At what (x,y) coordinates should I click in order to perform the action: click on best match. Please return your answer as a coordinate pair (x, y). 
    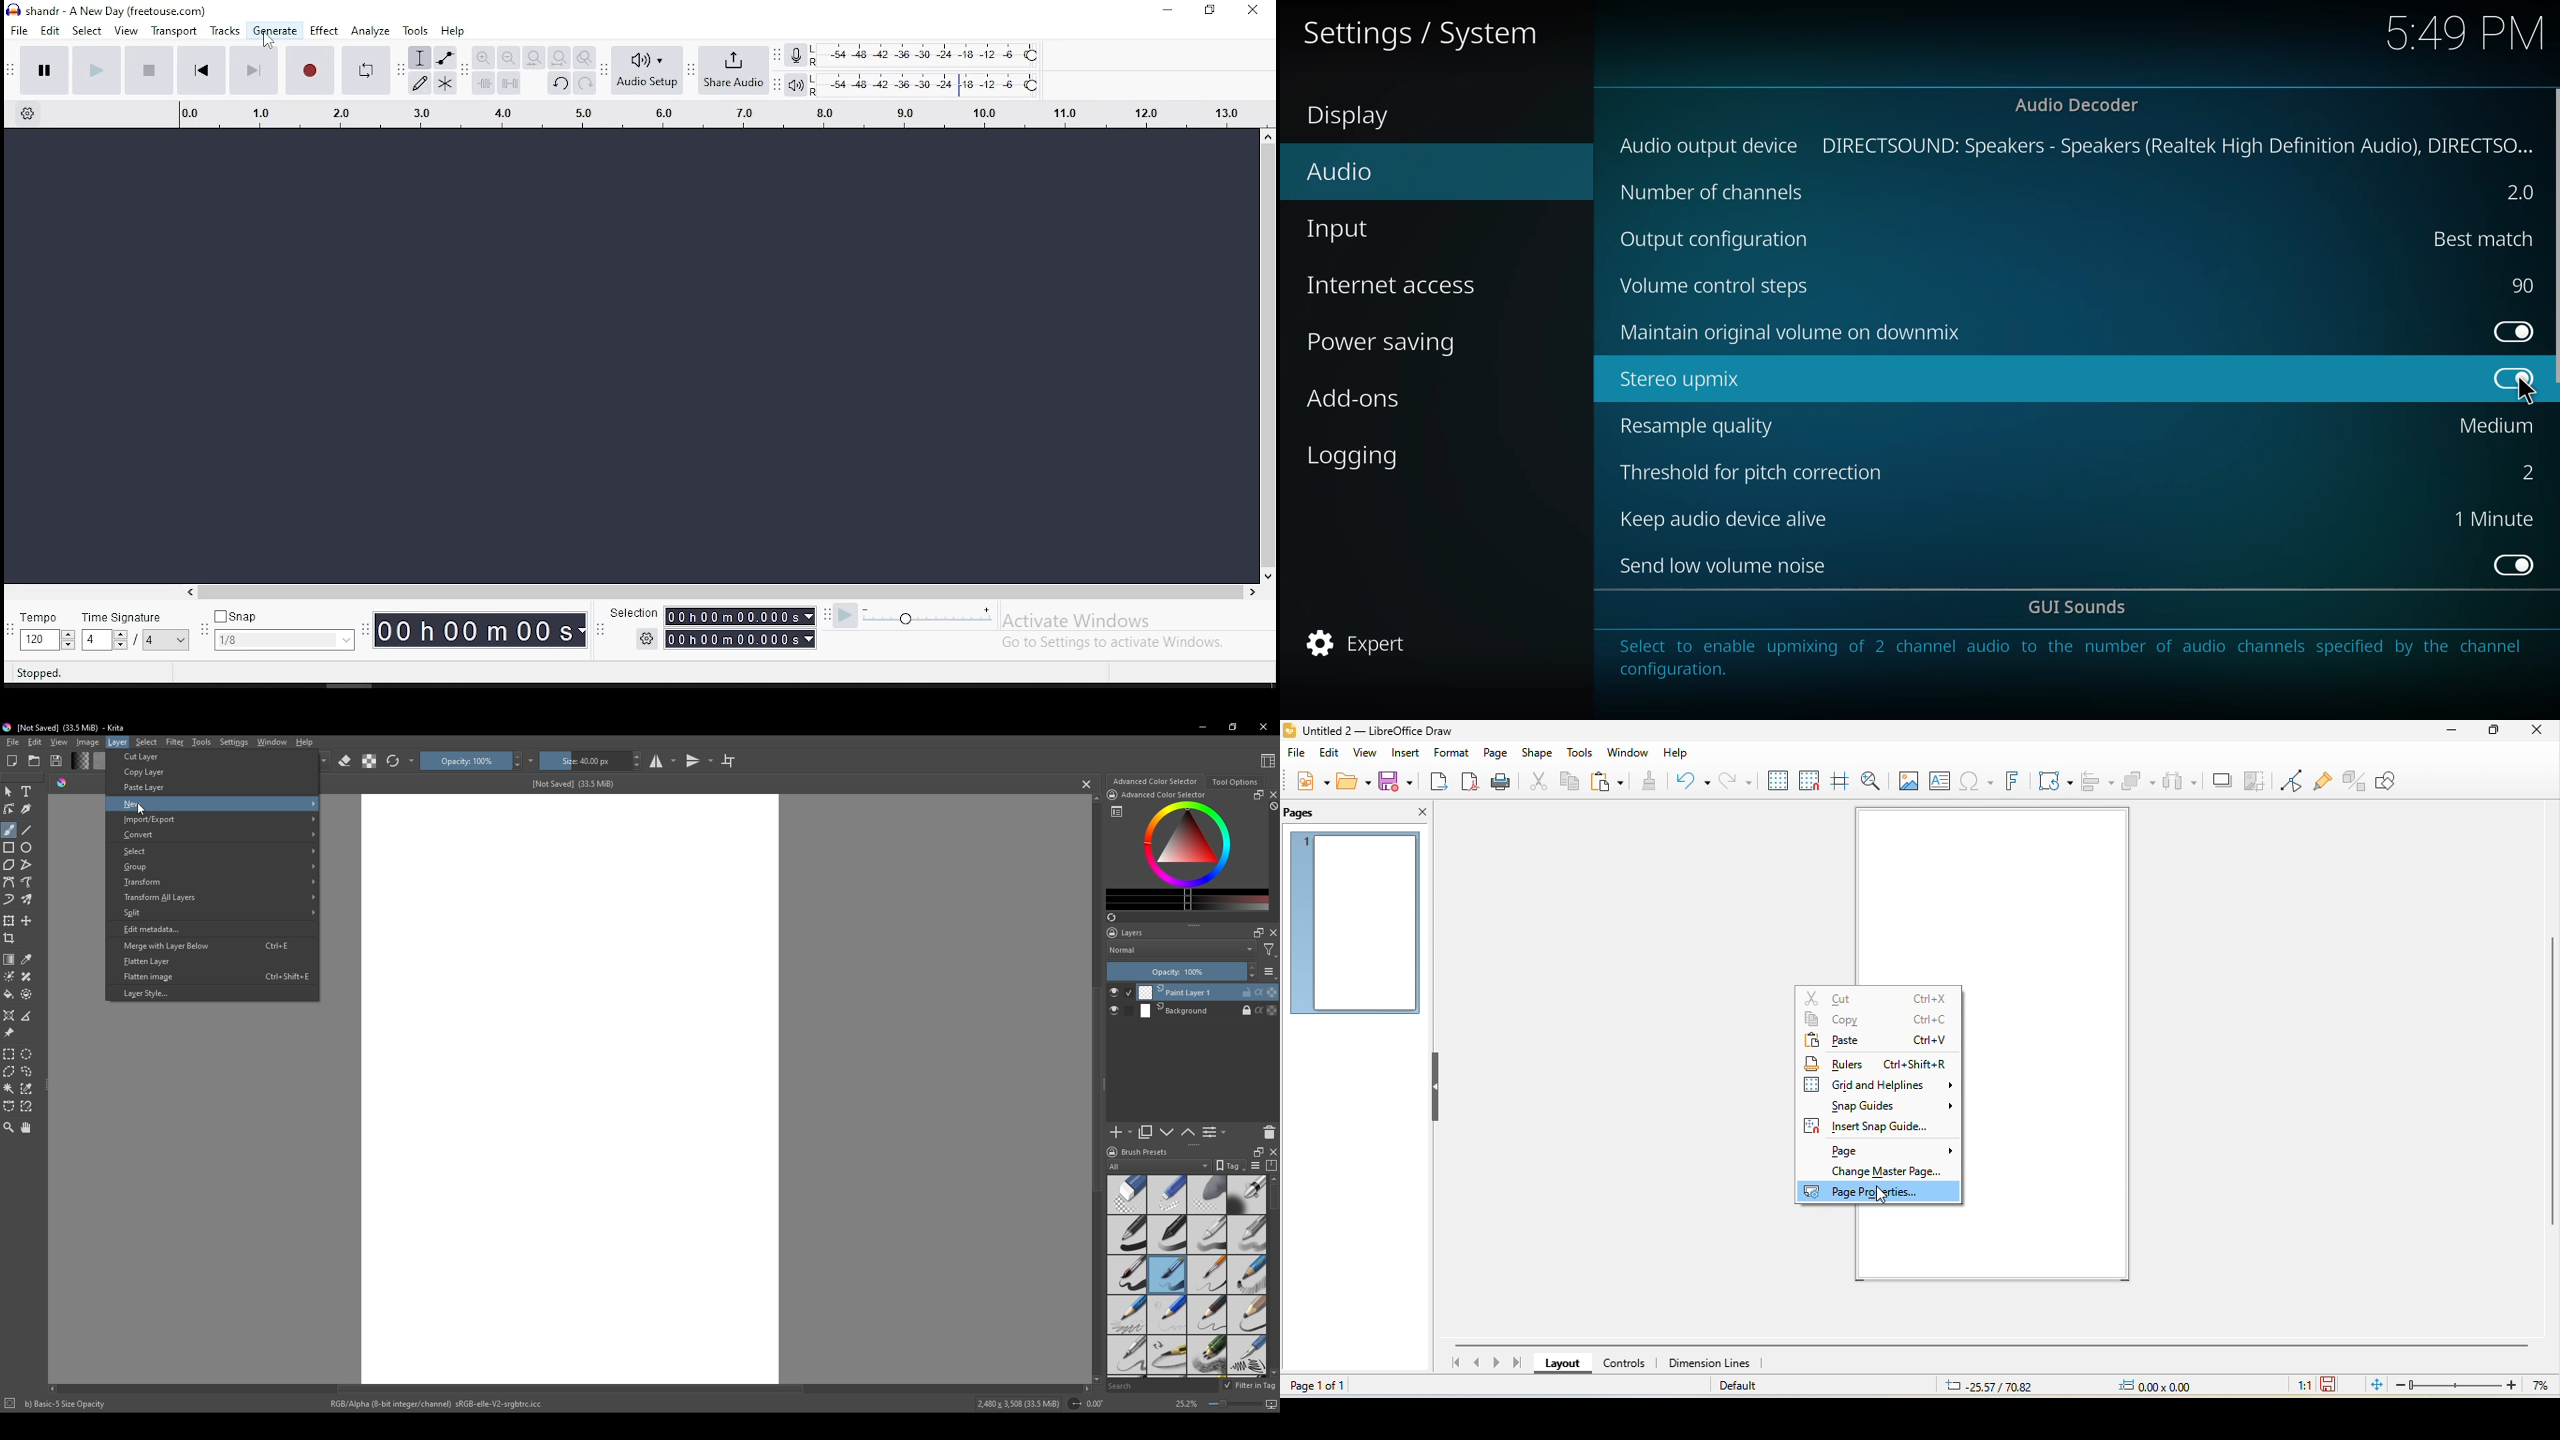
    Looking at the image, I should click on (2478, 238).